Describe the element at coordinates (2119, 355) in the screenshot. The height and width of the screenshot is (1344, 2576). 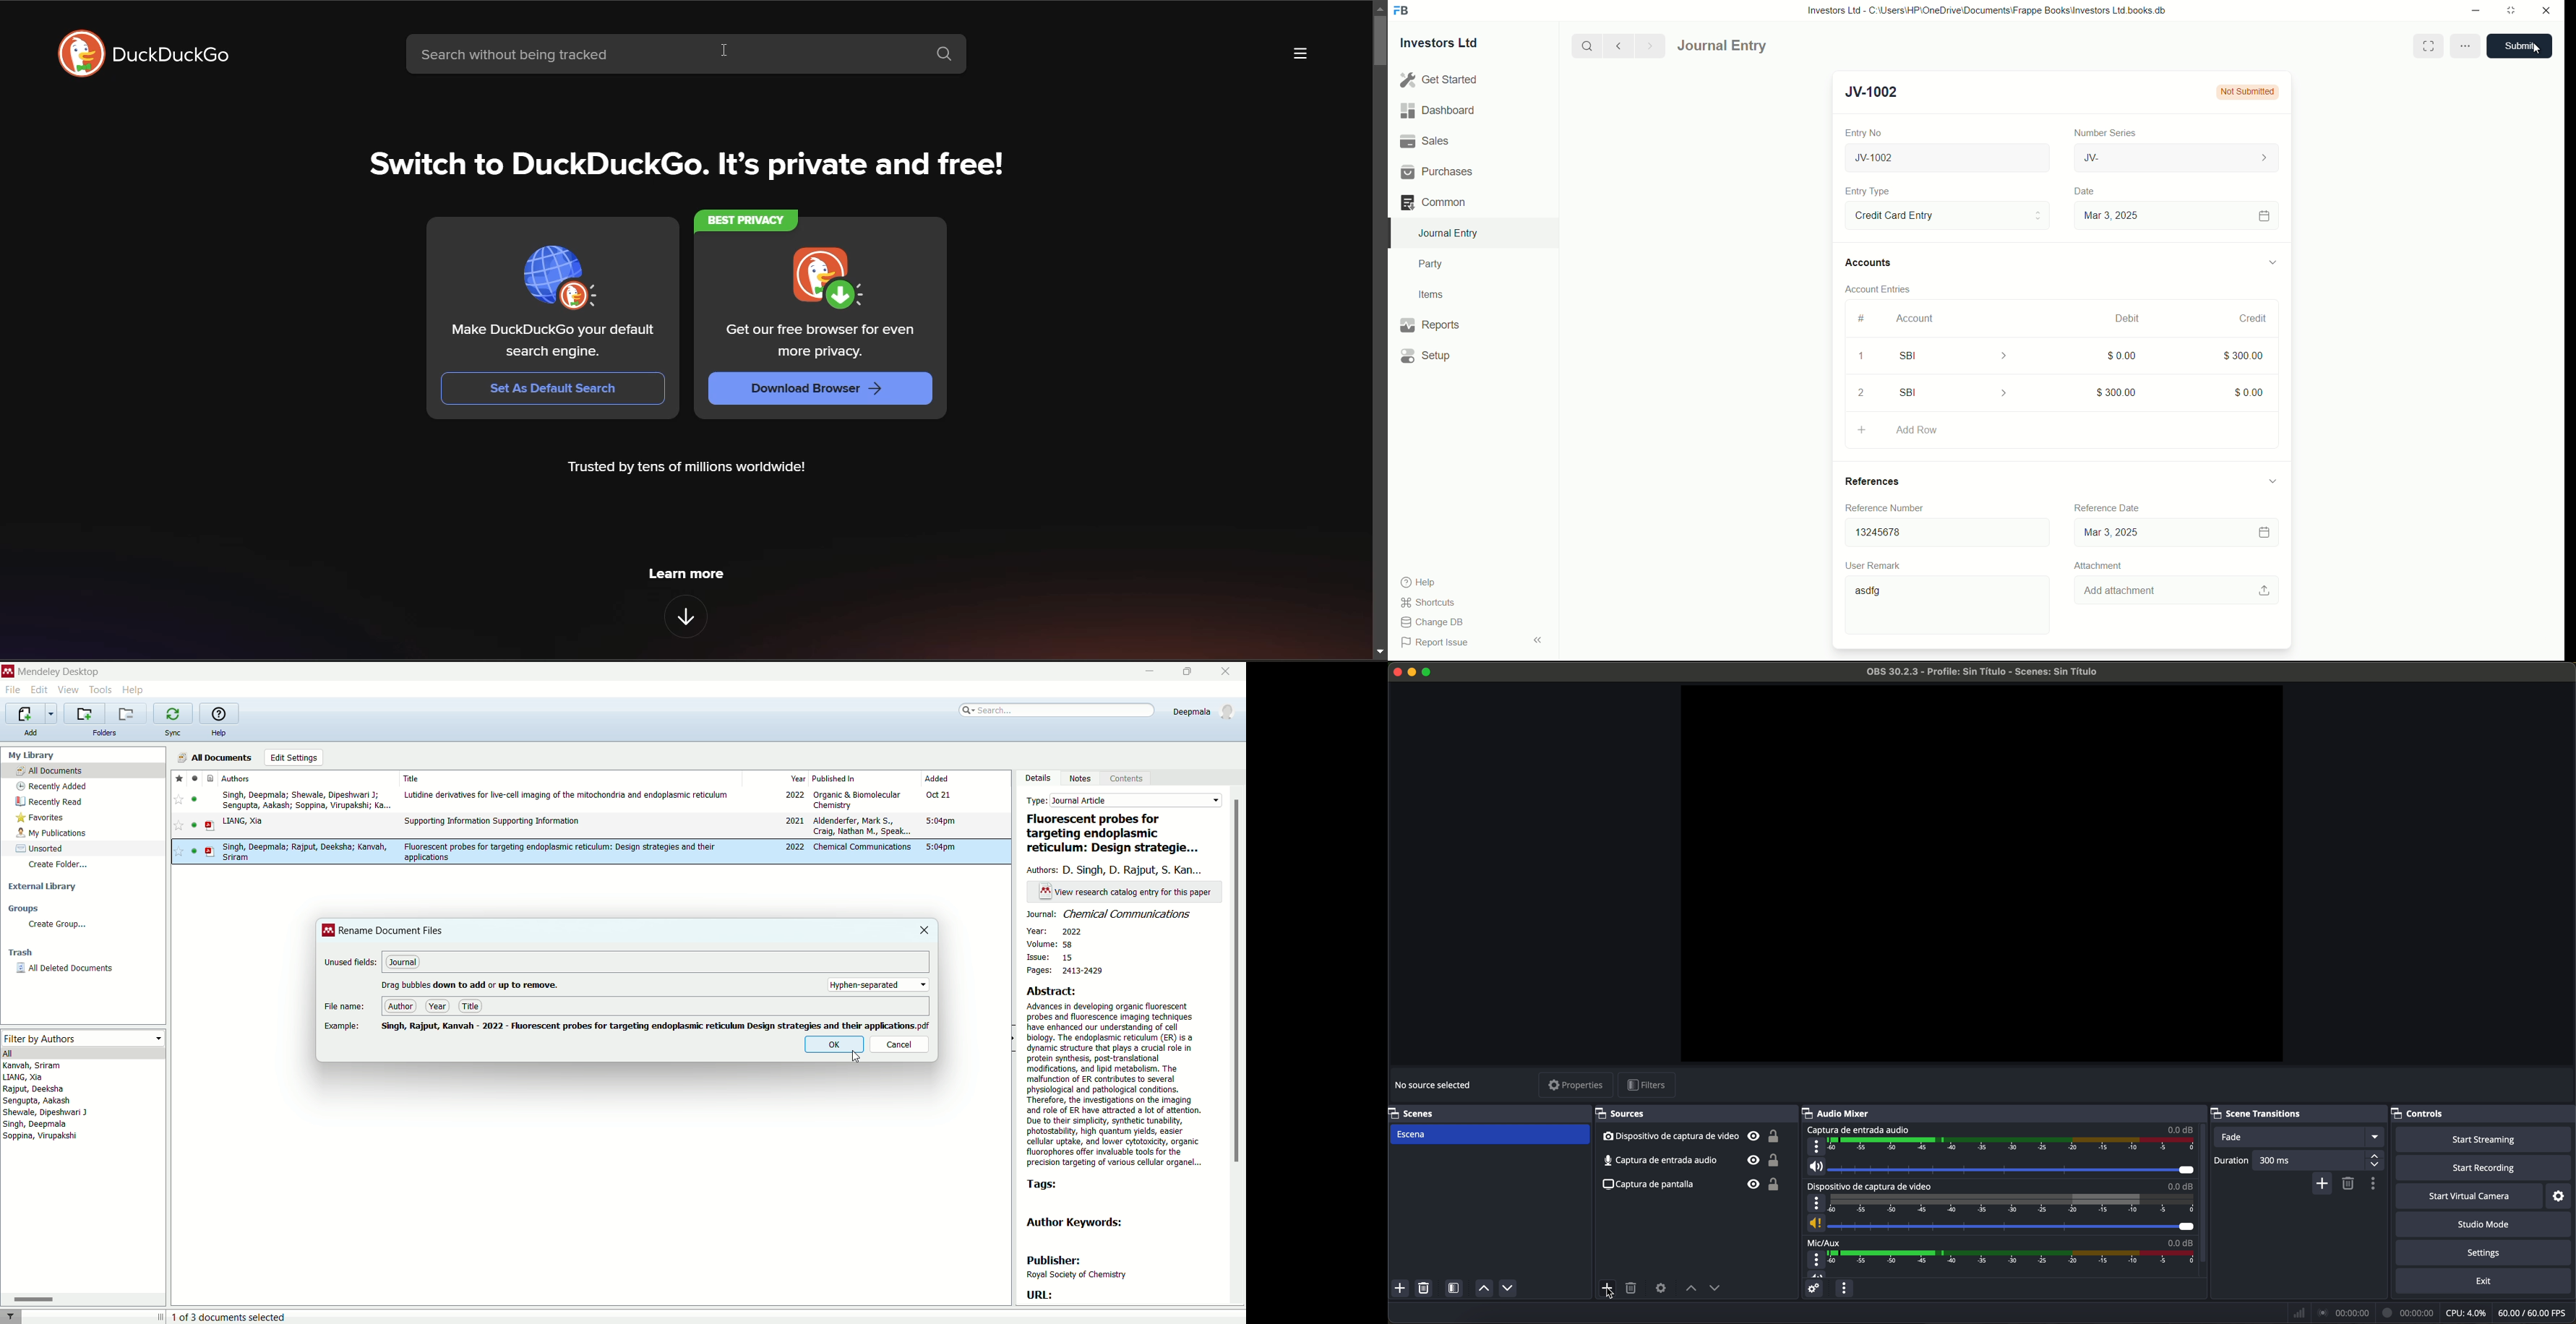
I see `$0.00` at that location.